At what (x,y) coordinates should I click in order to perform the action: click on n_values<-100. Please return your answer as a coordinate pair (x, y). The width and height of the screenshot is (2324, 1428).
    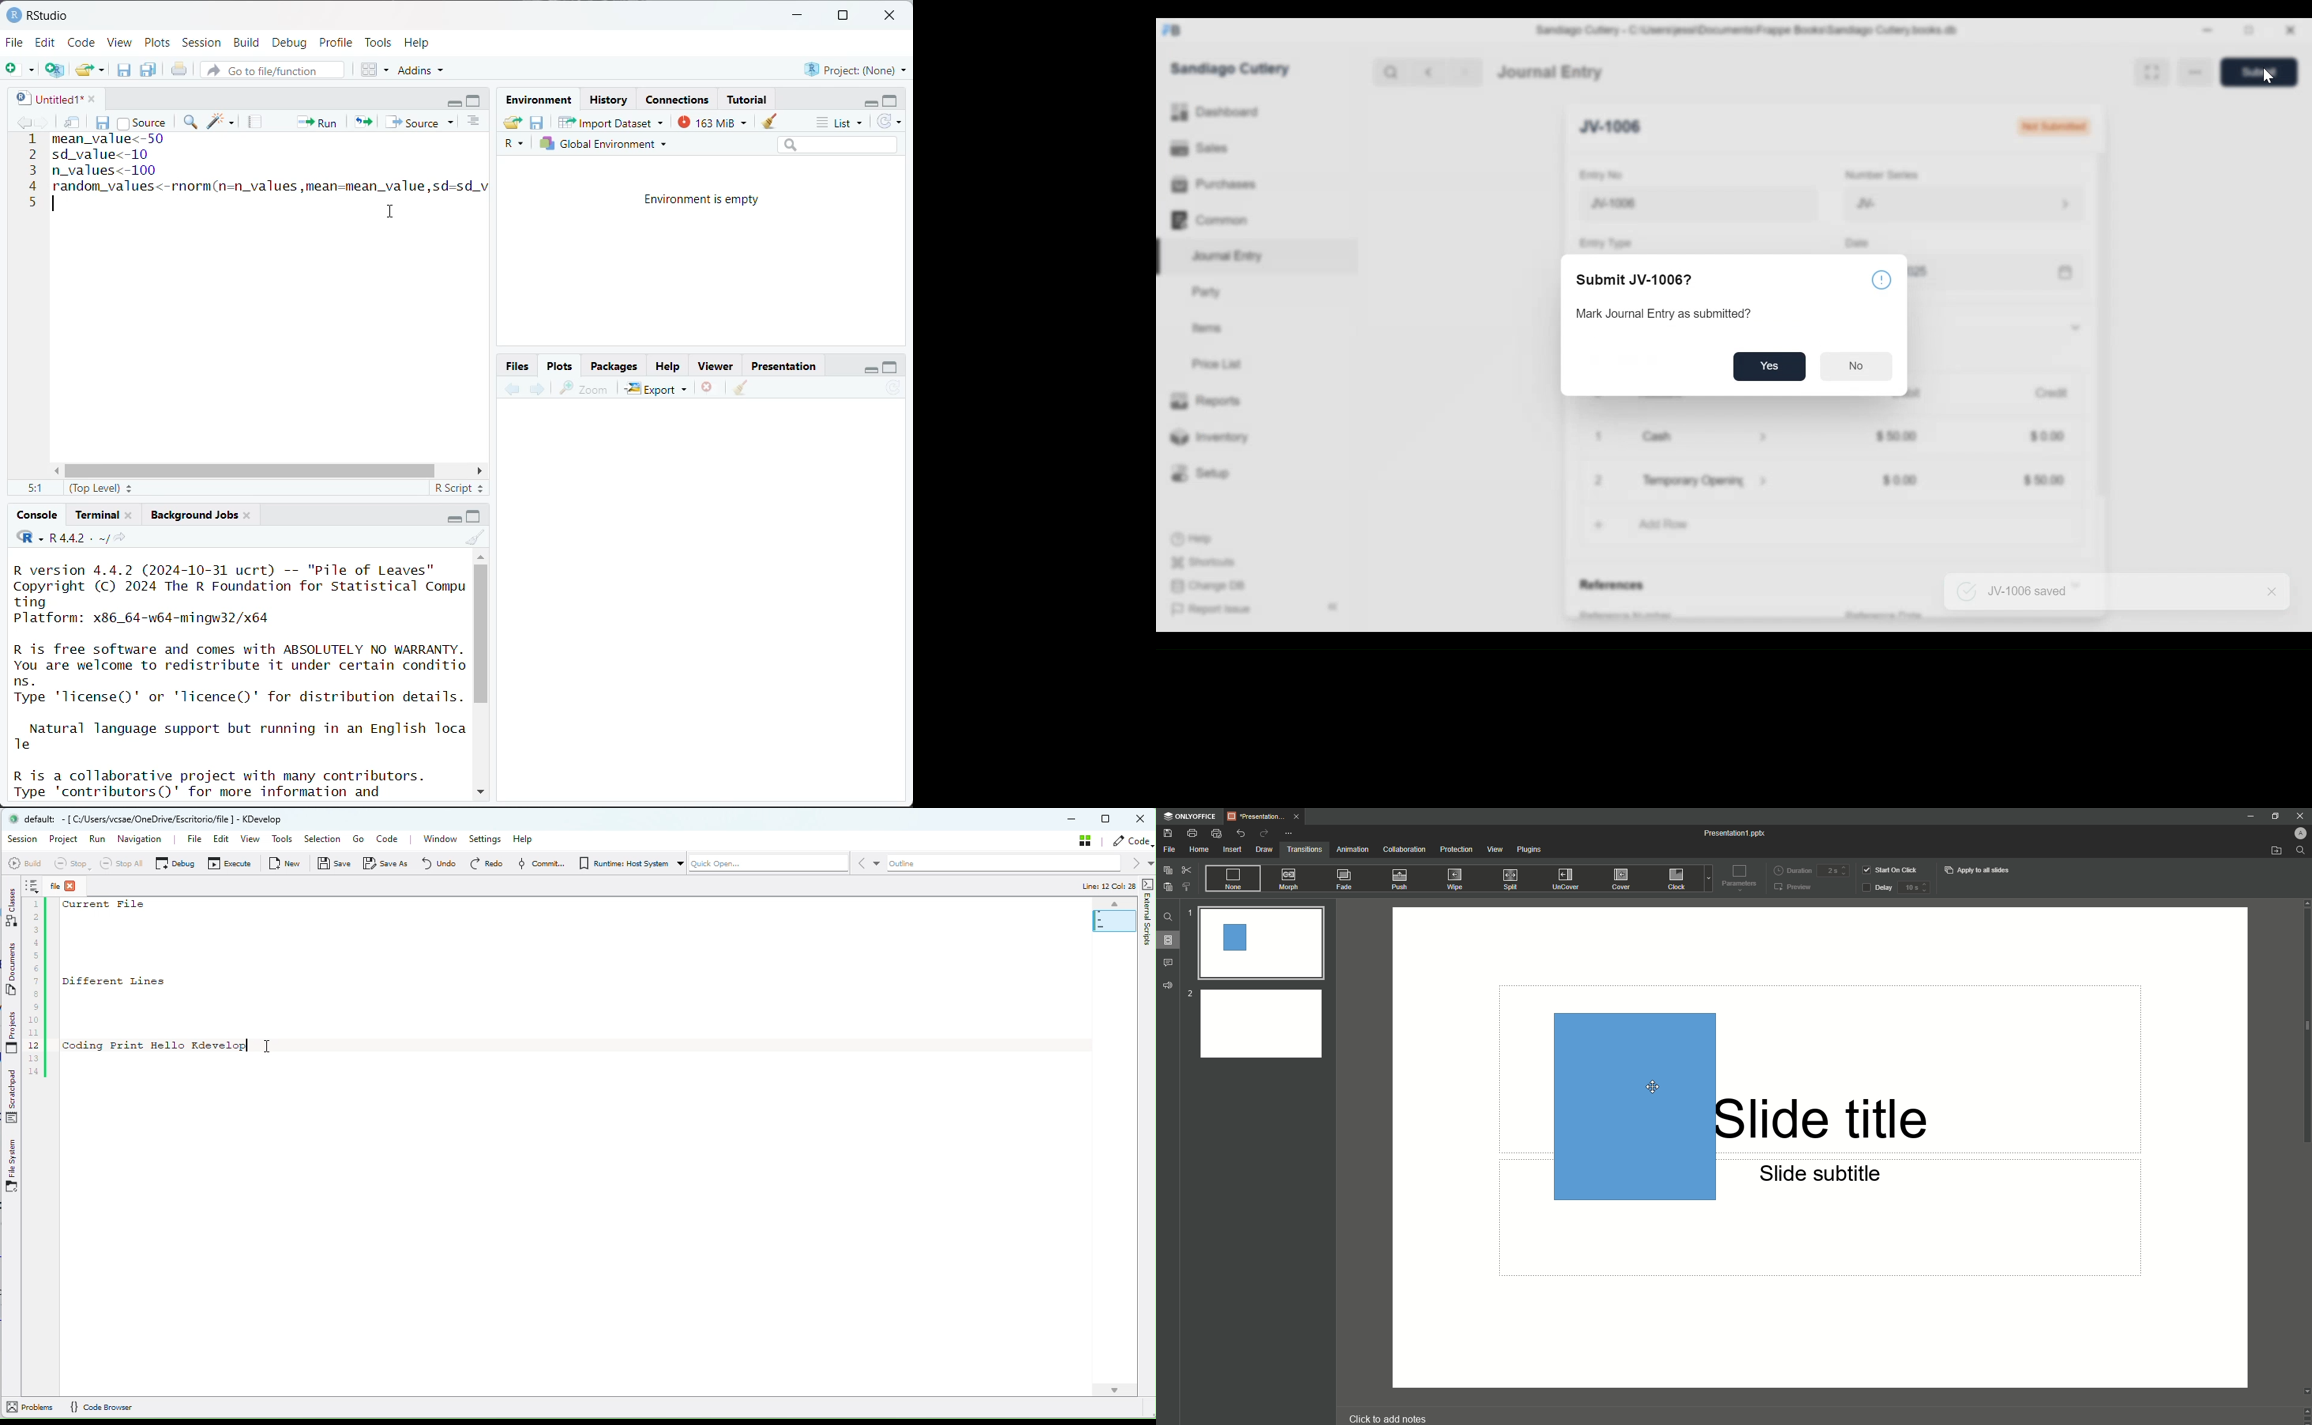
    Looking at the image, I should click on (106, 170).